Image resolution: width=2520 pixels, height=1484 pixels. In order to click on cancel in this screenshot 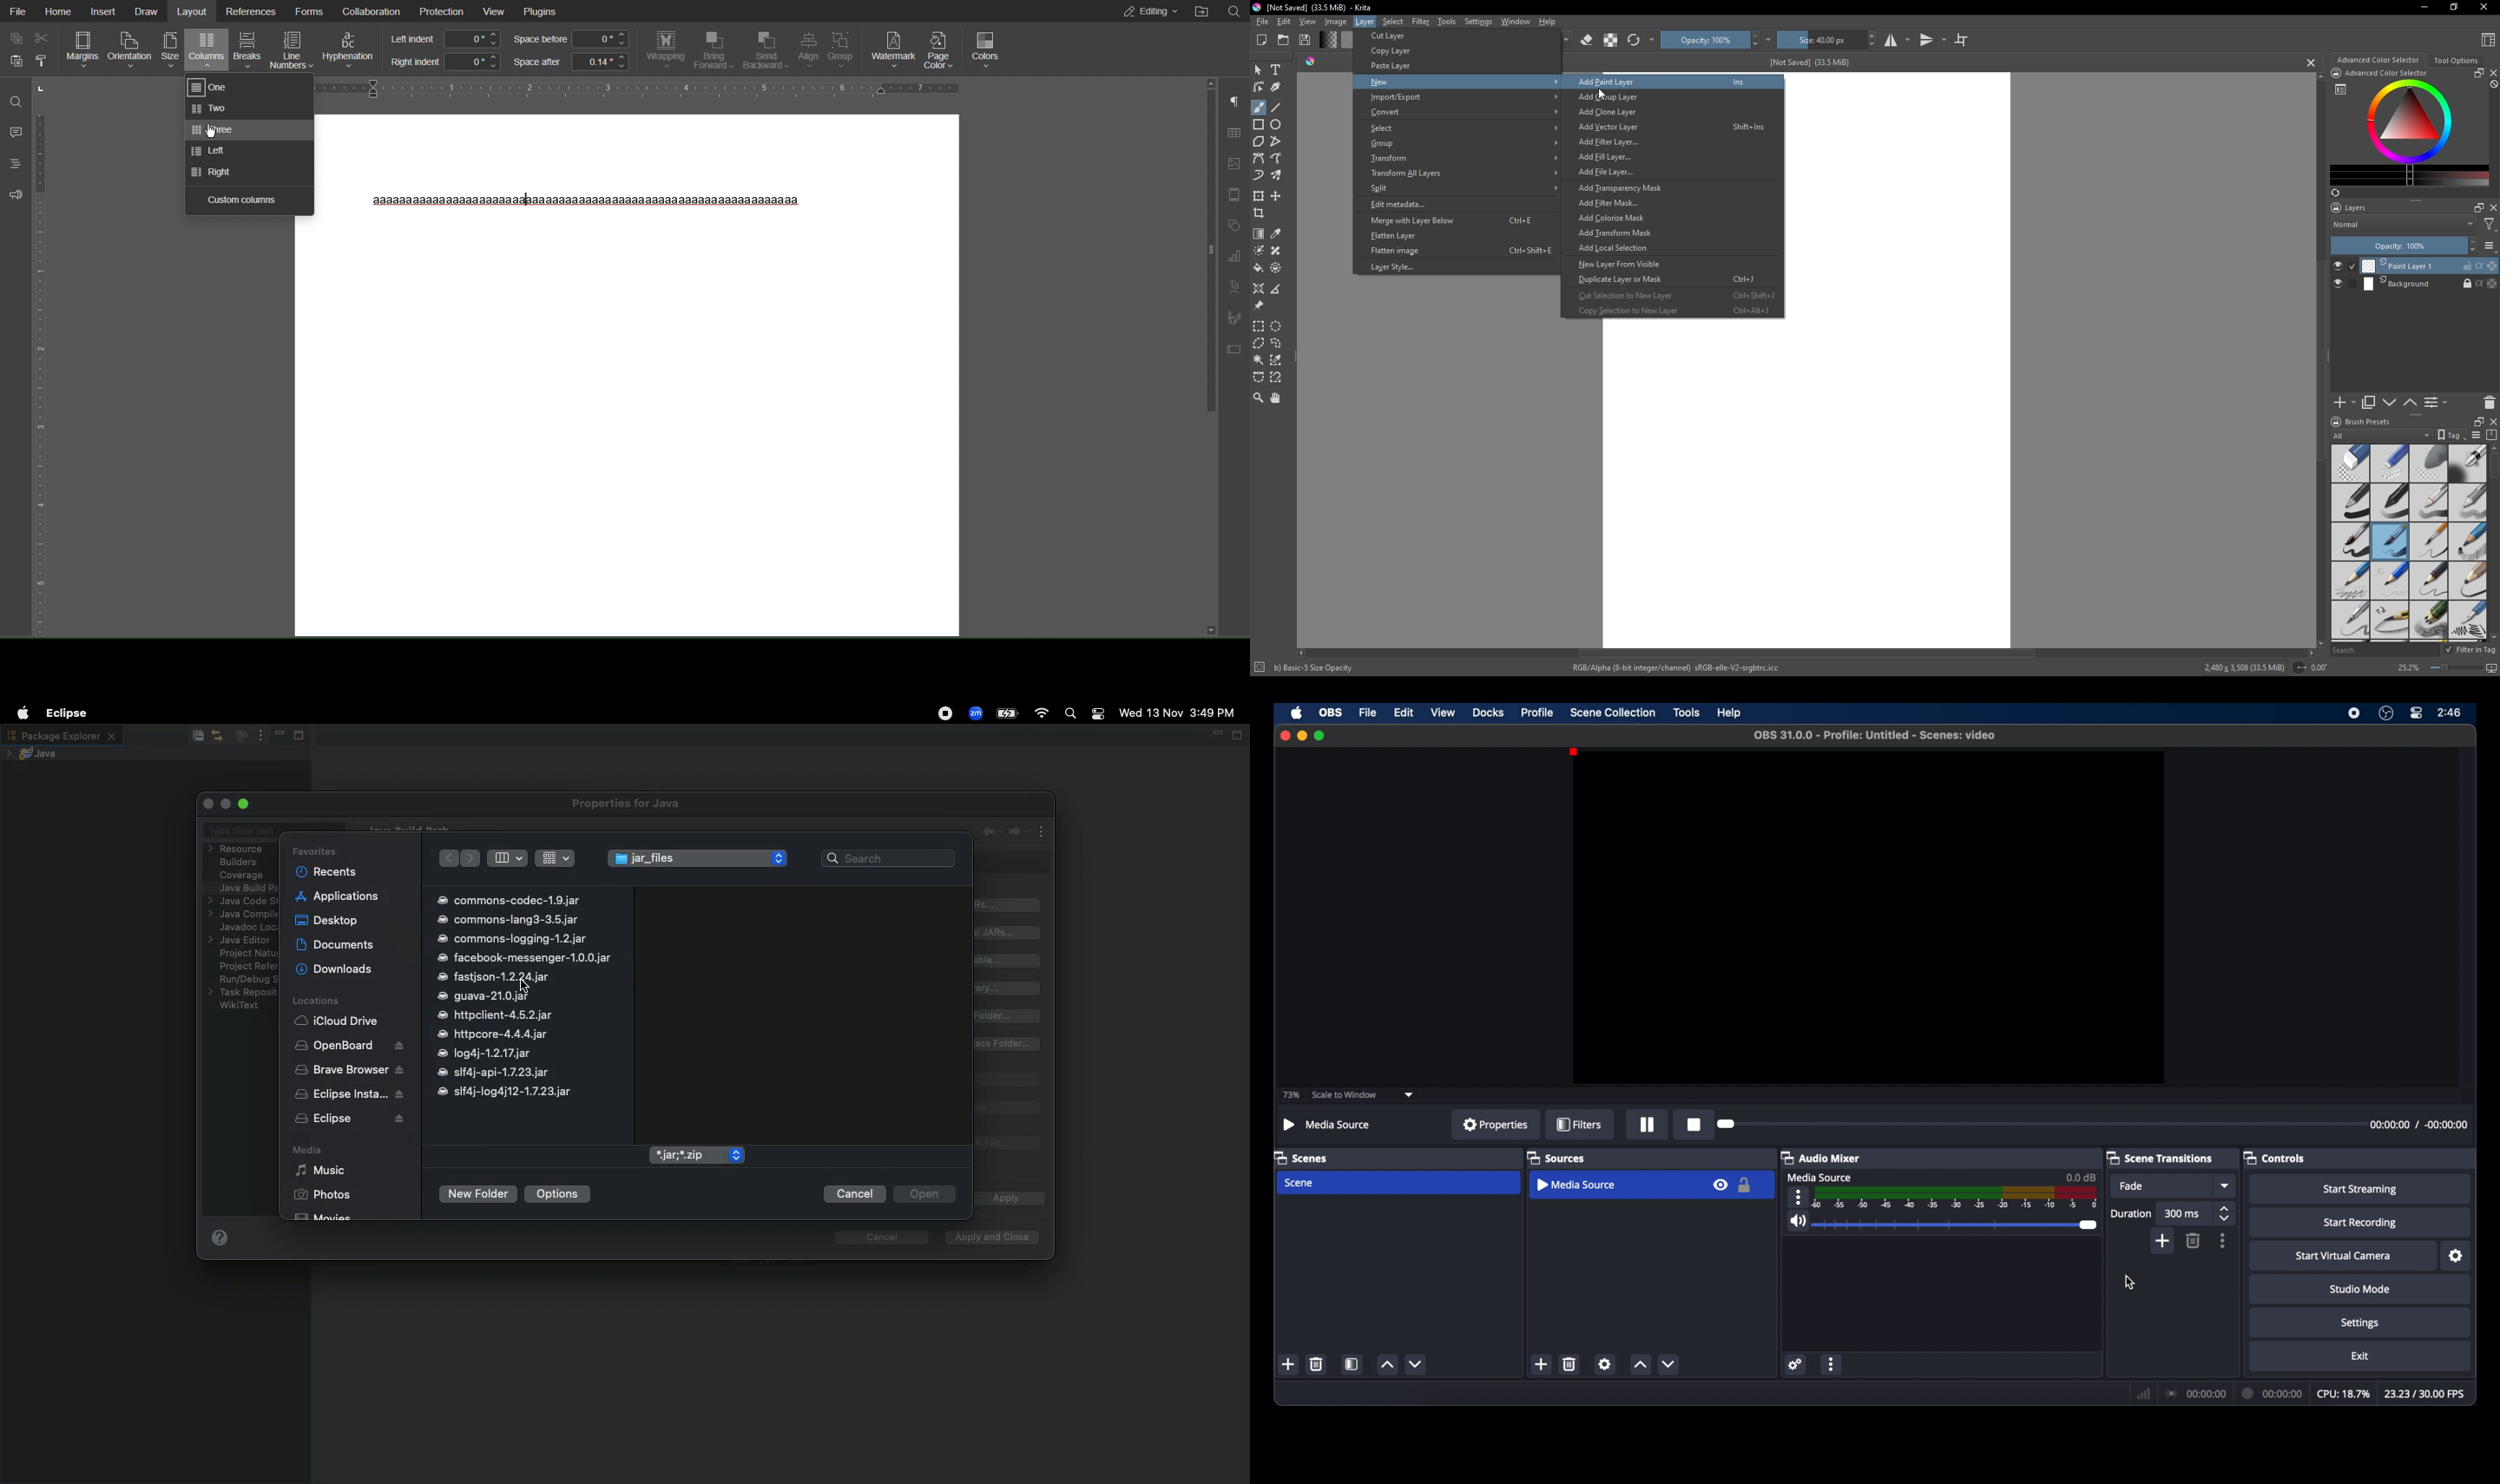, I will do `click(2312, 62)`.